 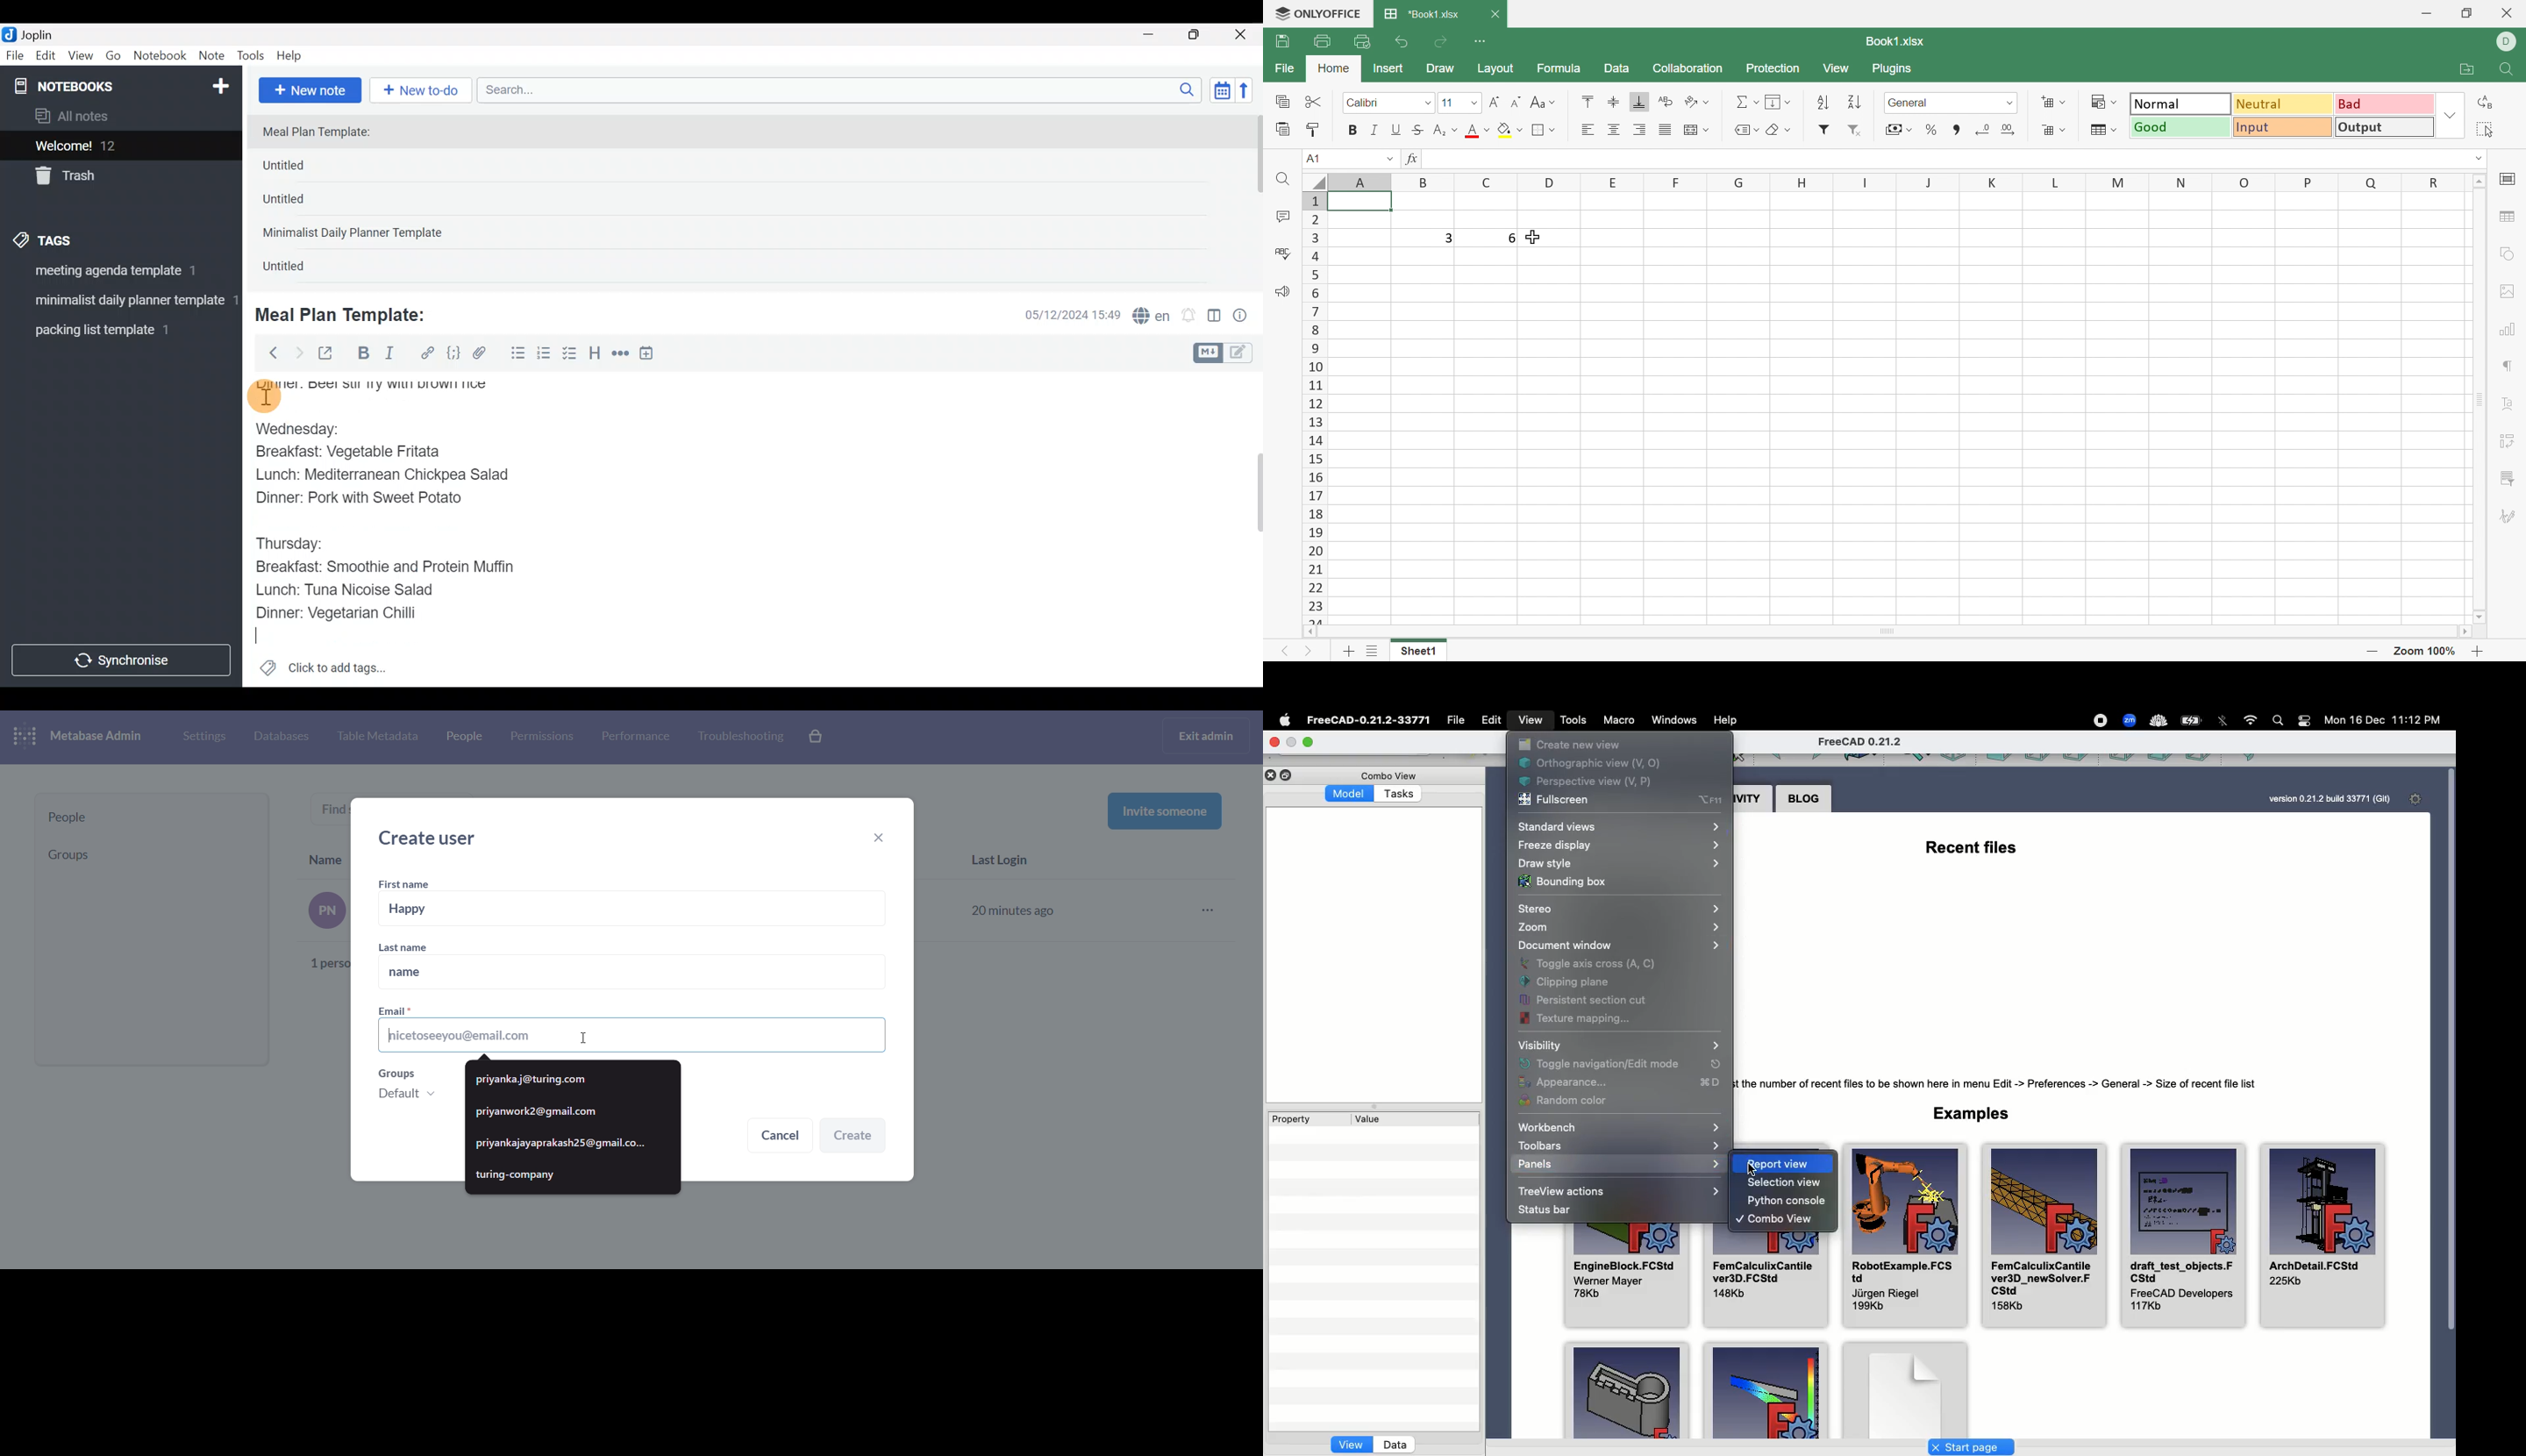 What do you see at coordinates (120, 302) in the screenshot?
I see `Tag 2` at bounding box center [120, 302].